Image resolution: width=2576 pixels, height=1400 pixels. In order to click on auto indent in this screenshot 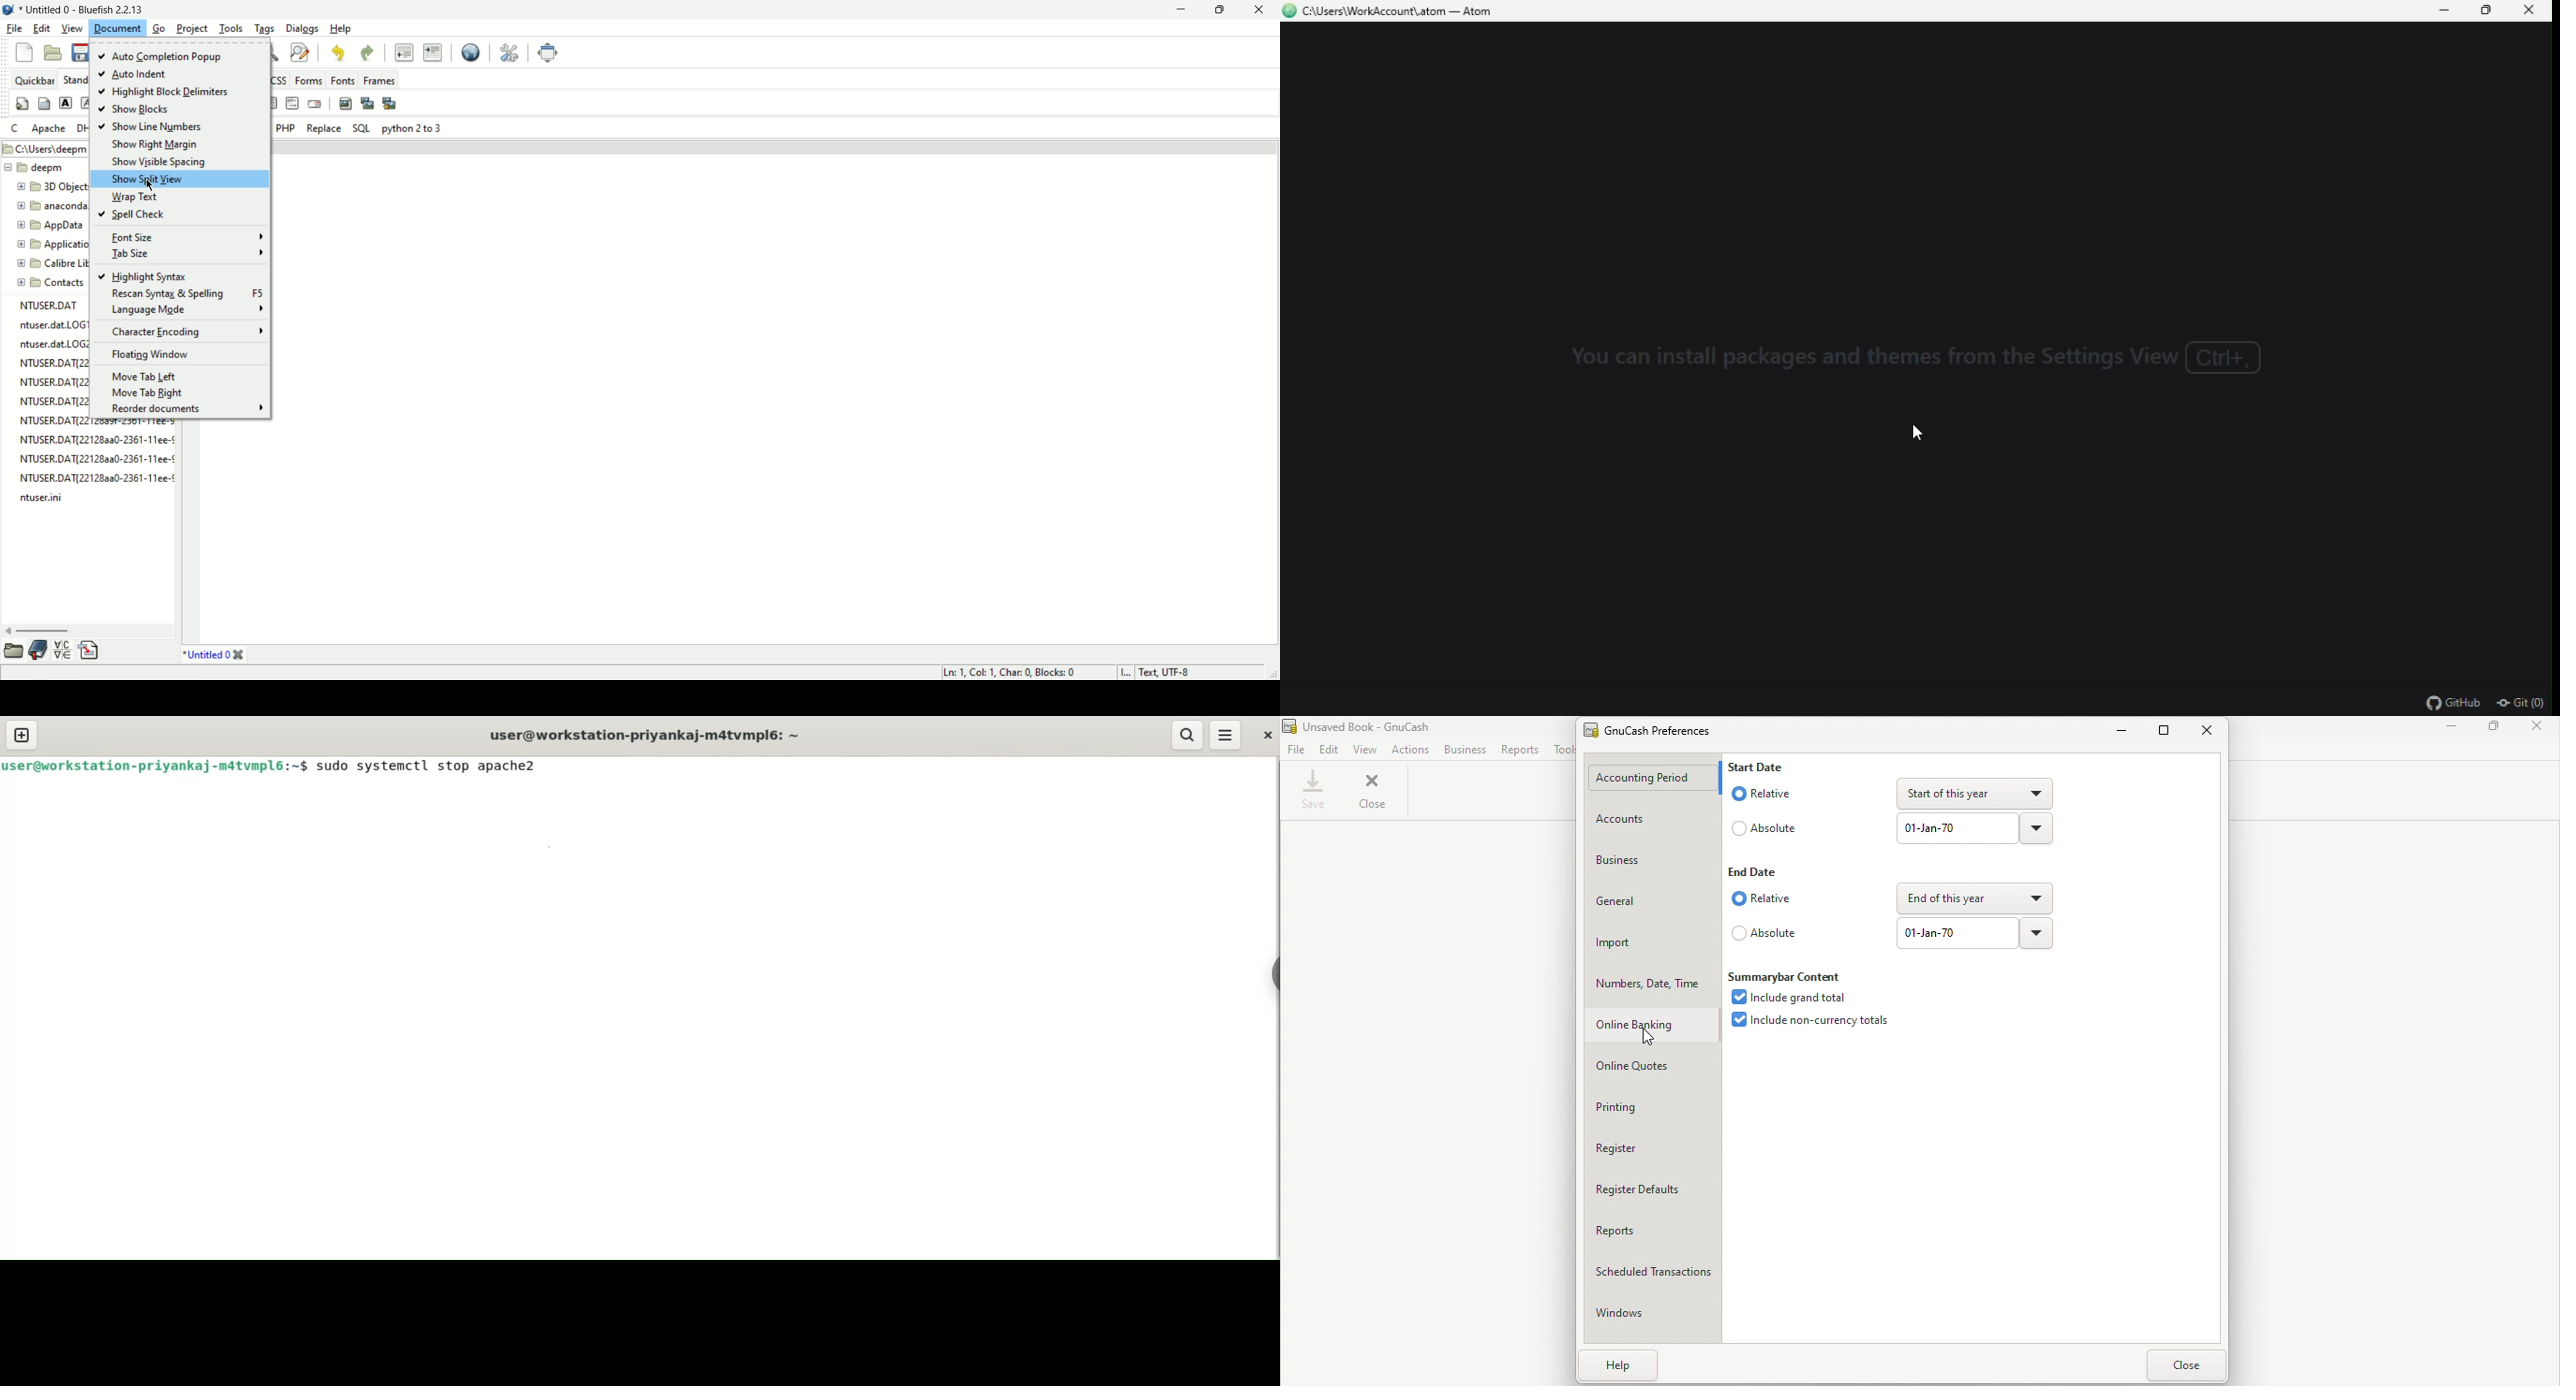, I will do `click(141, 75)`.